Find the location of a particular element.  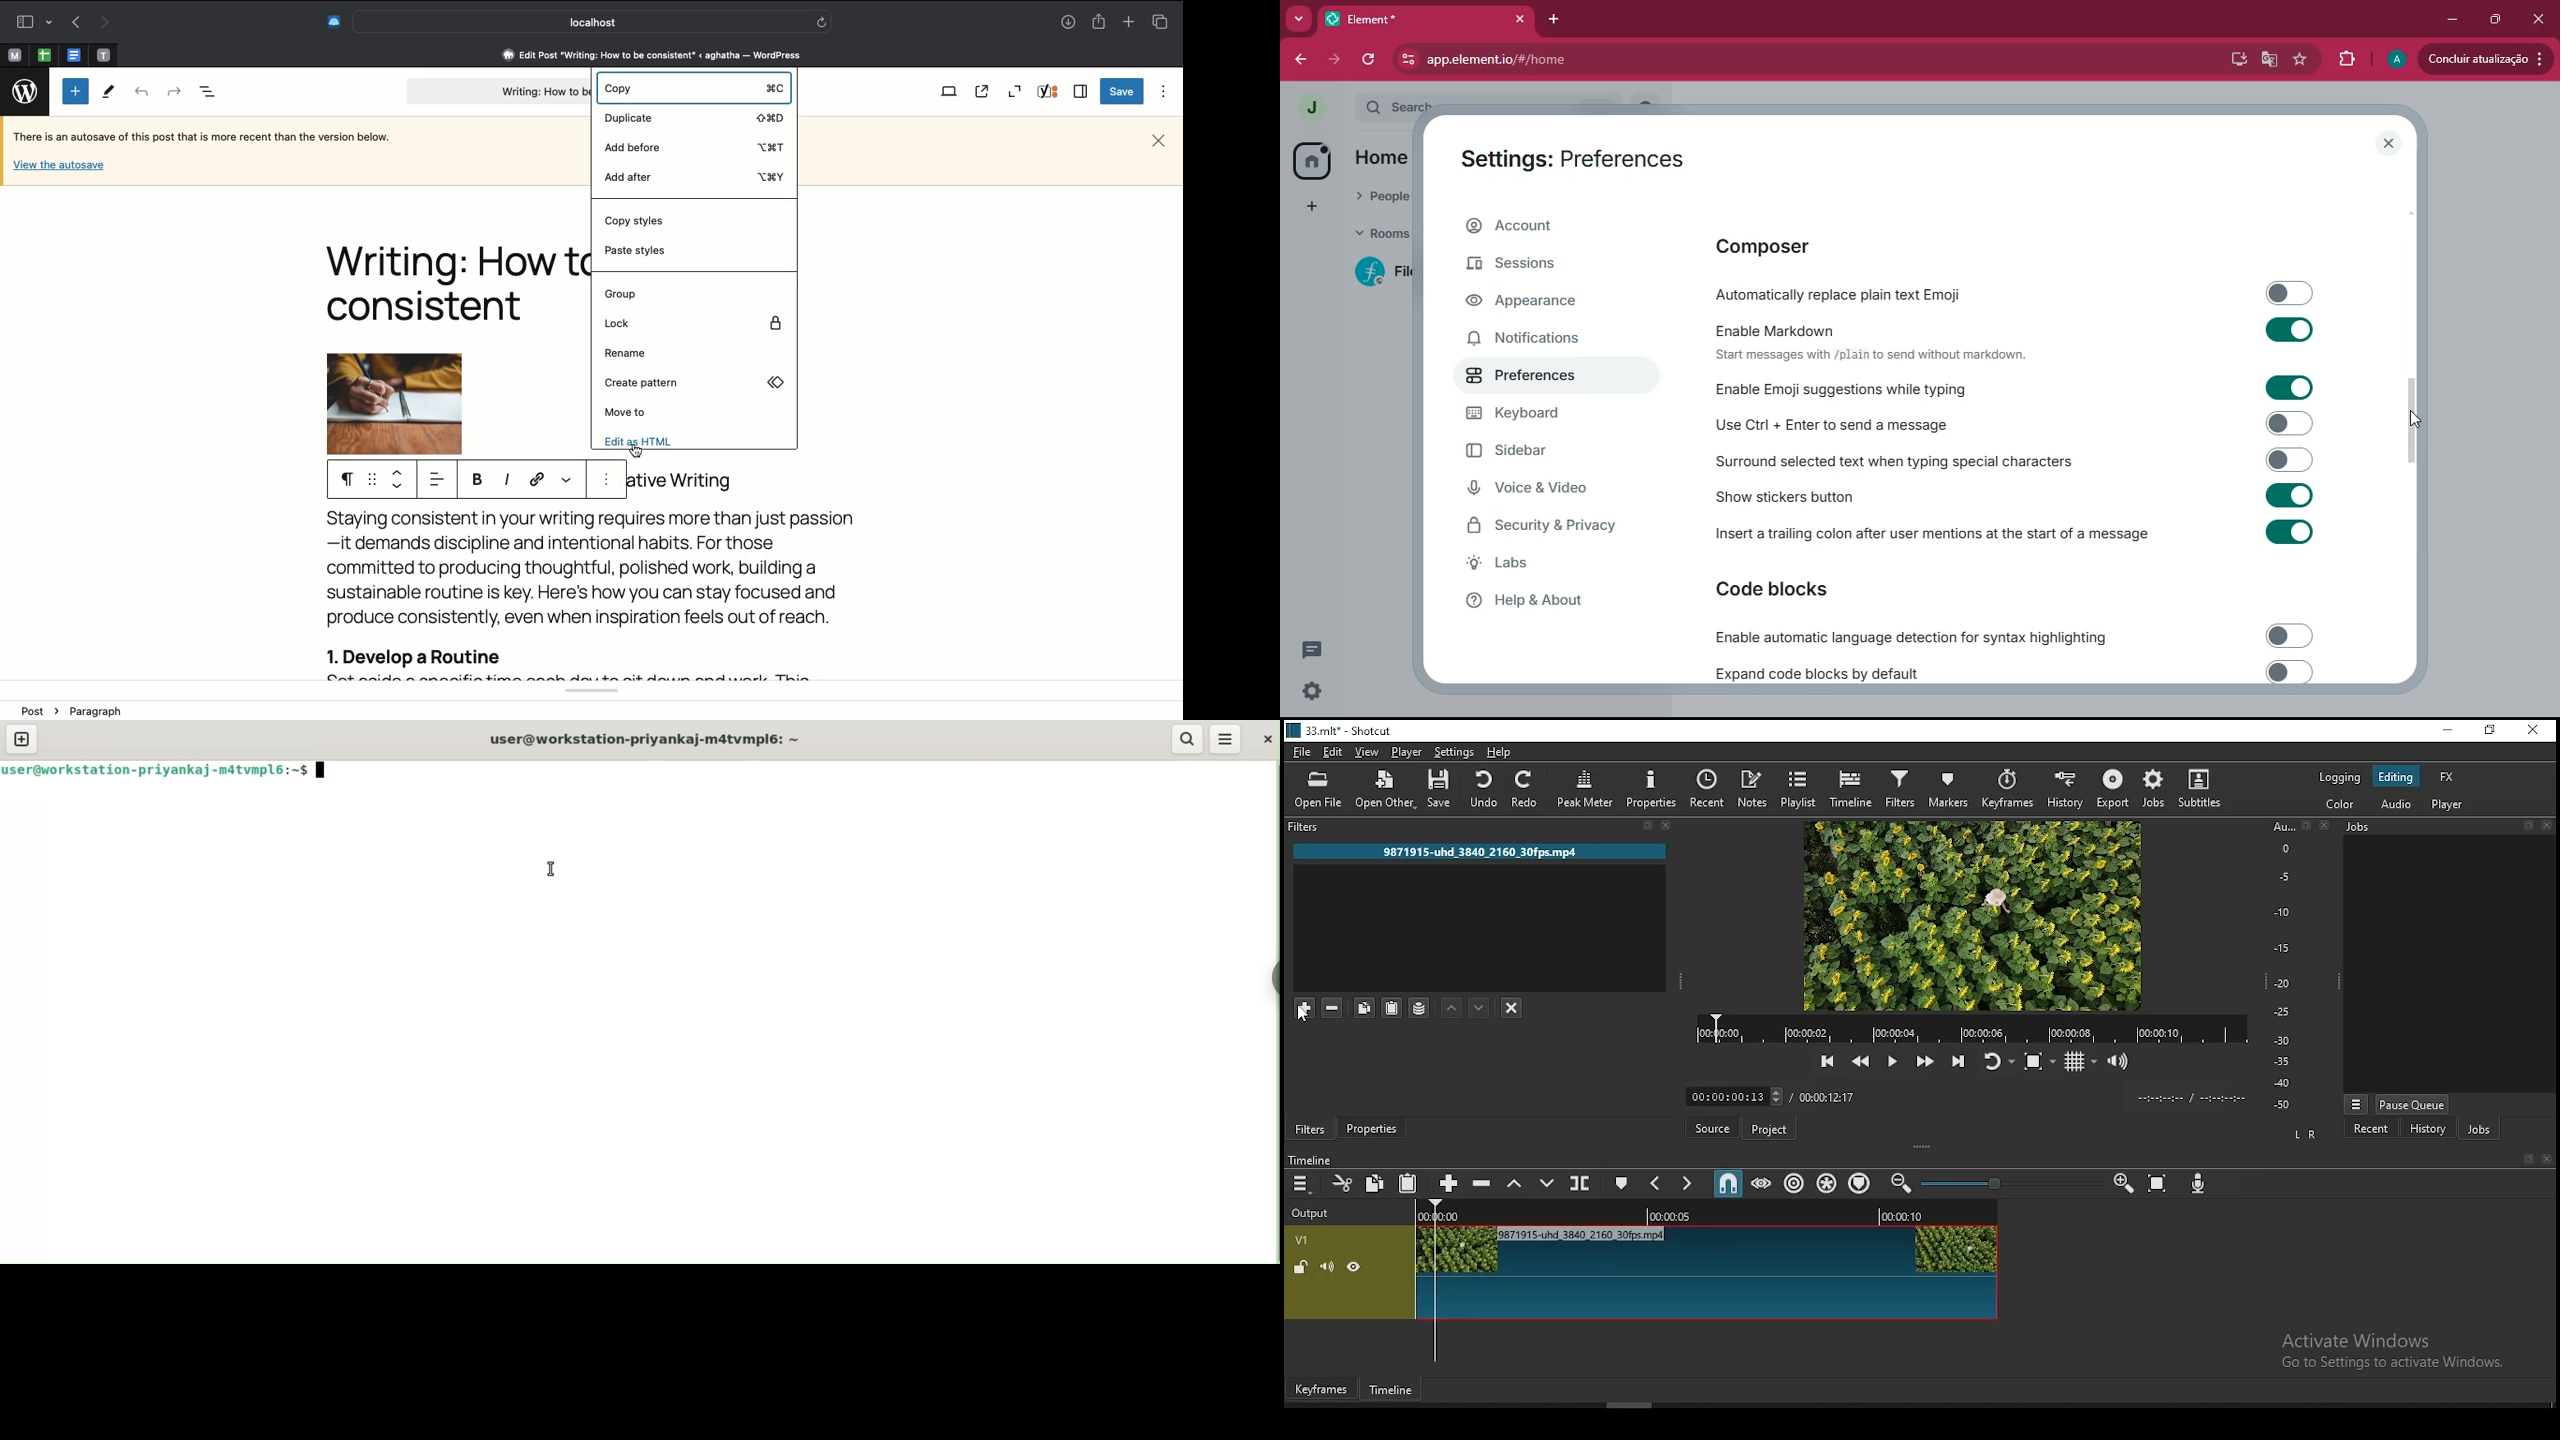

close is located at coordinates (2323, 825).